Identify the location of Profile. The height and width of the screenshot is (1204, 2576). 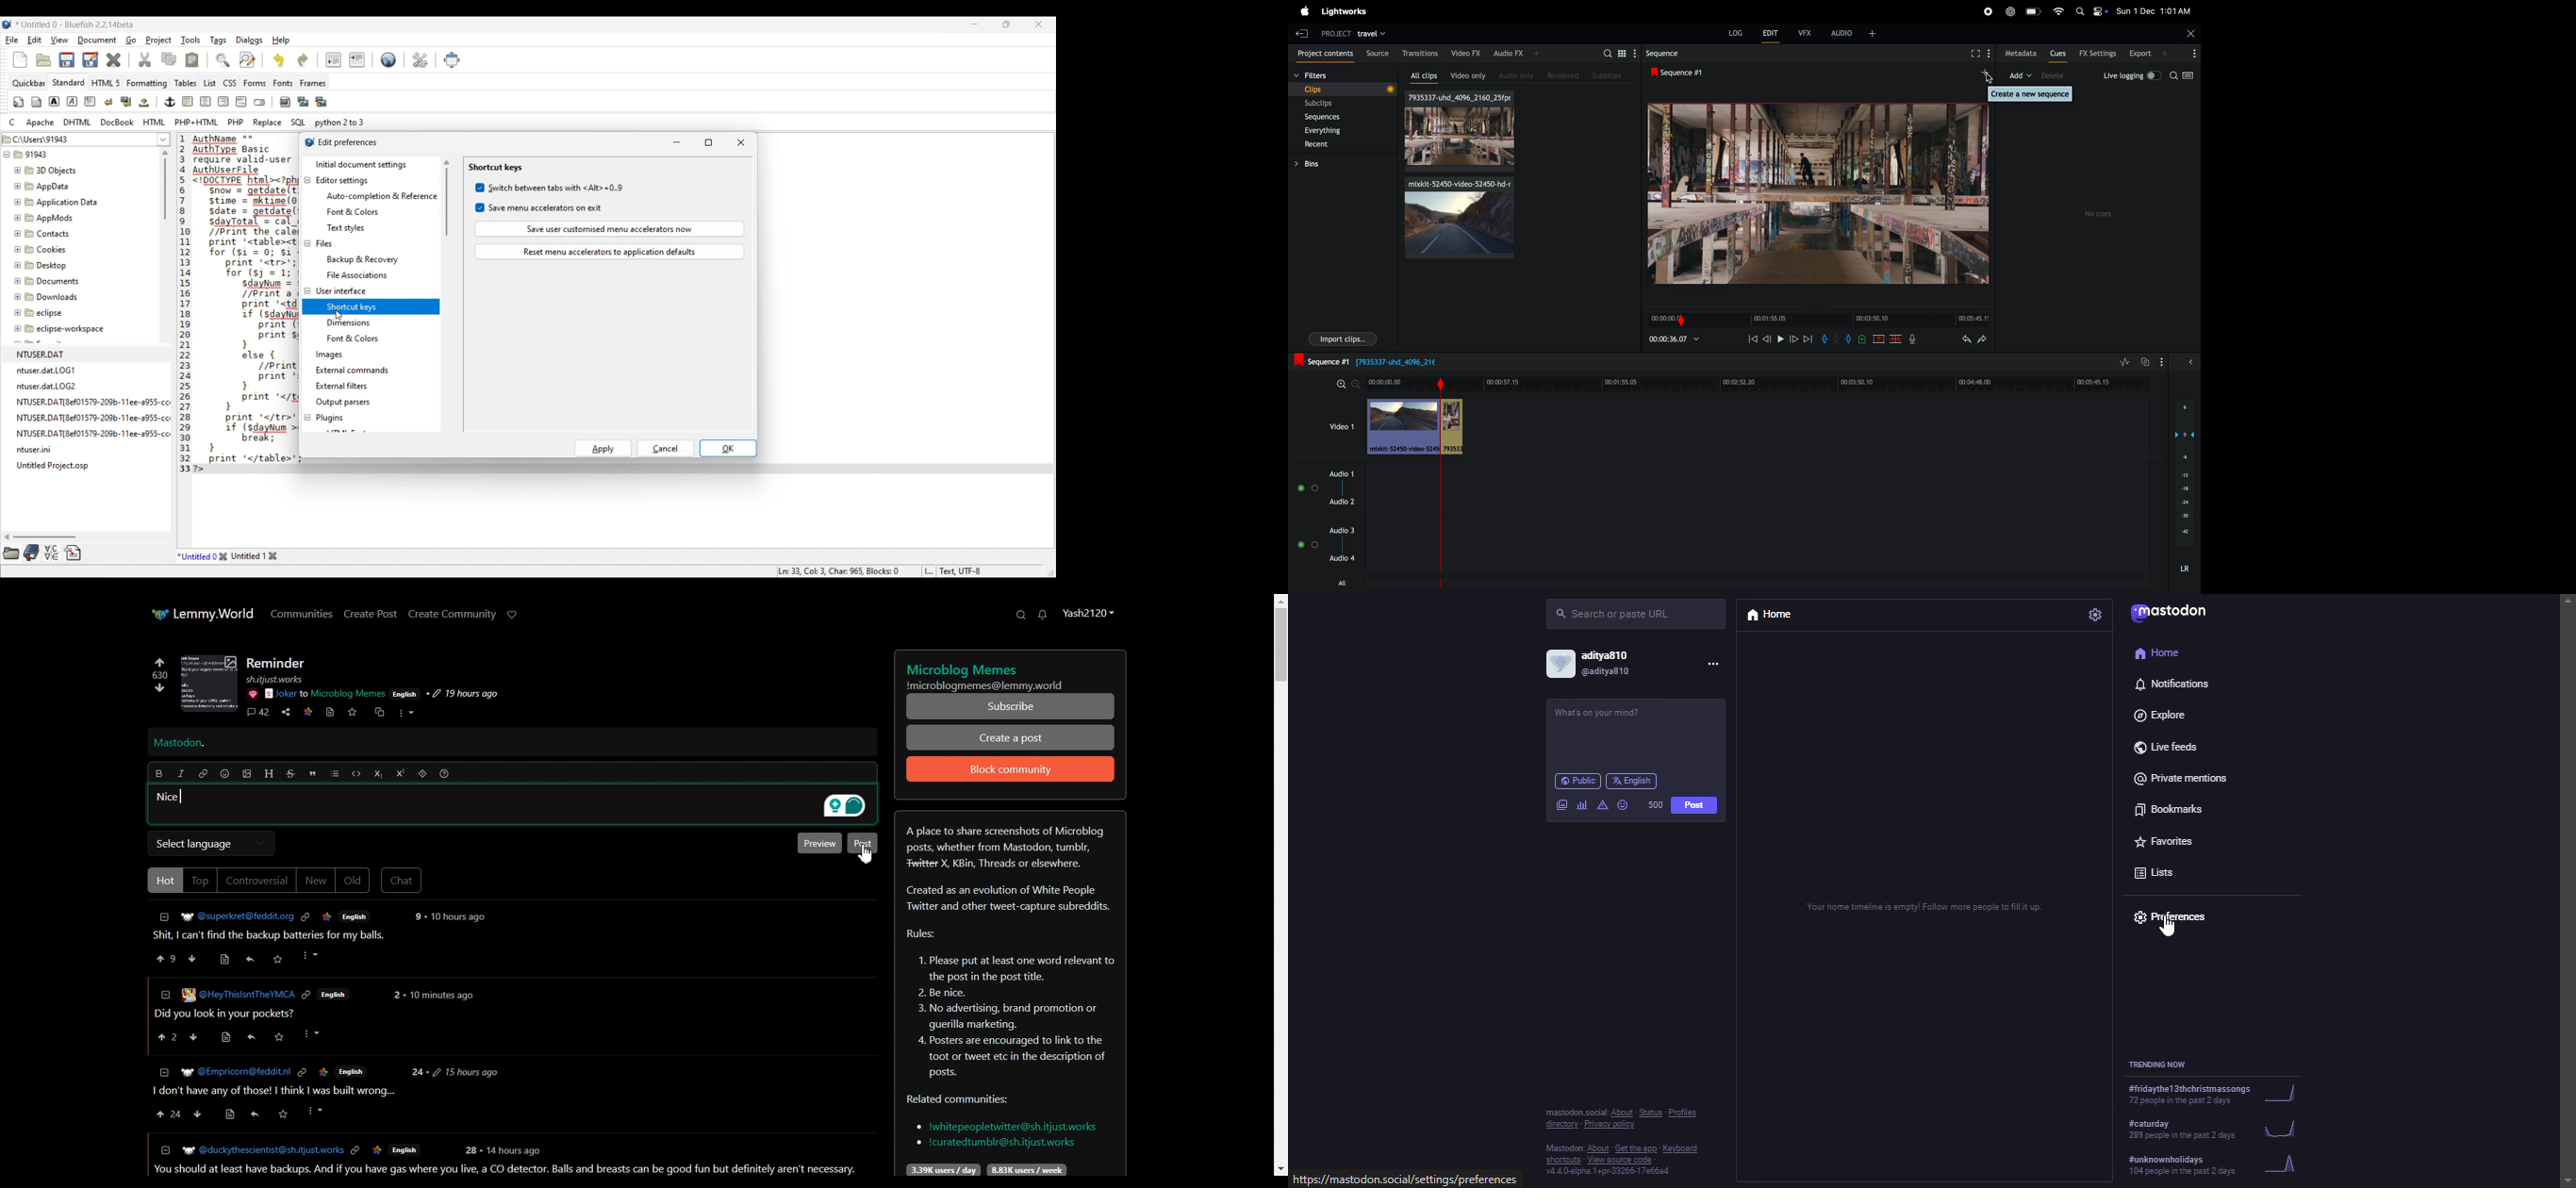
(1087, 612).